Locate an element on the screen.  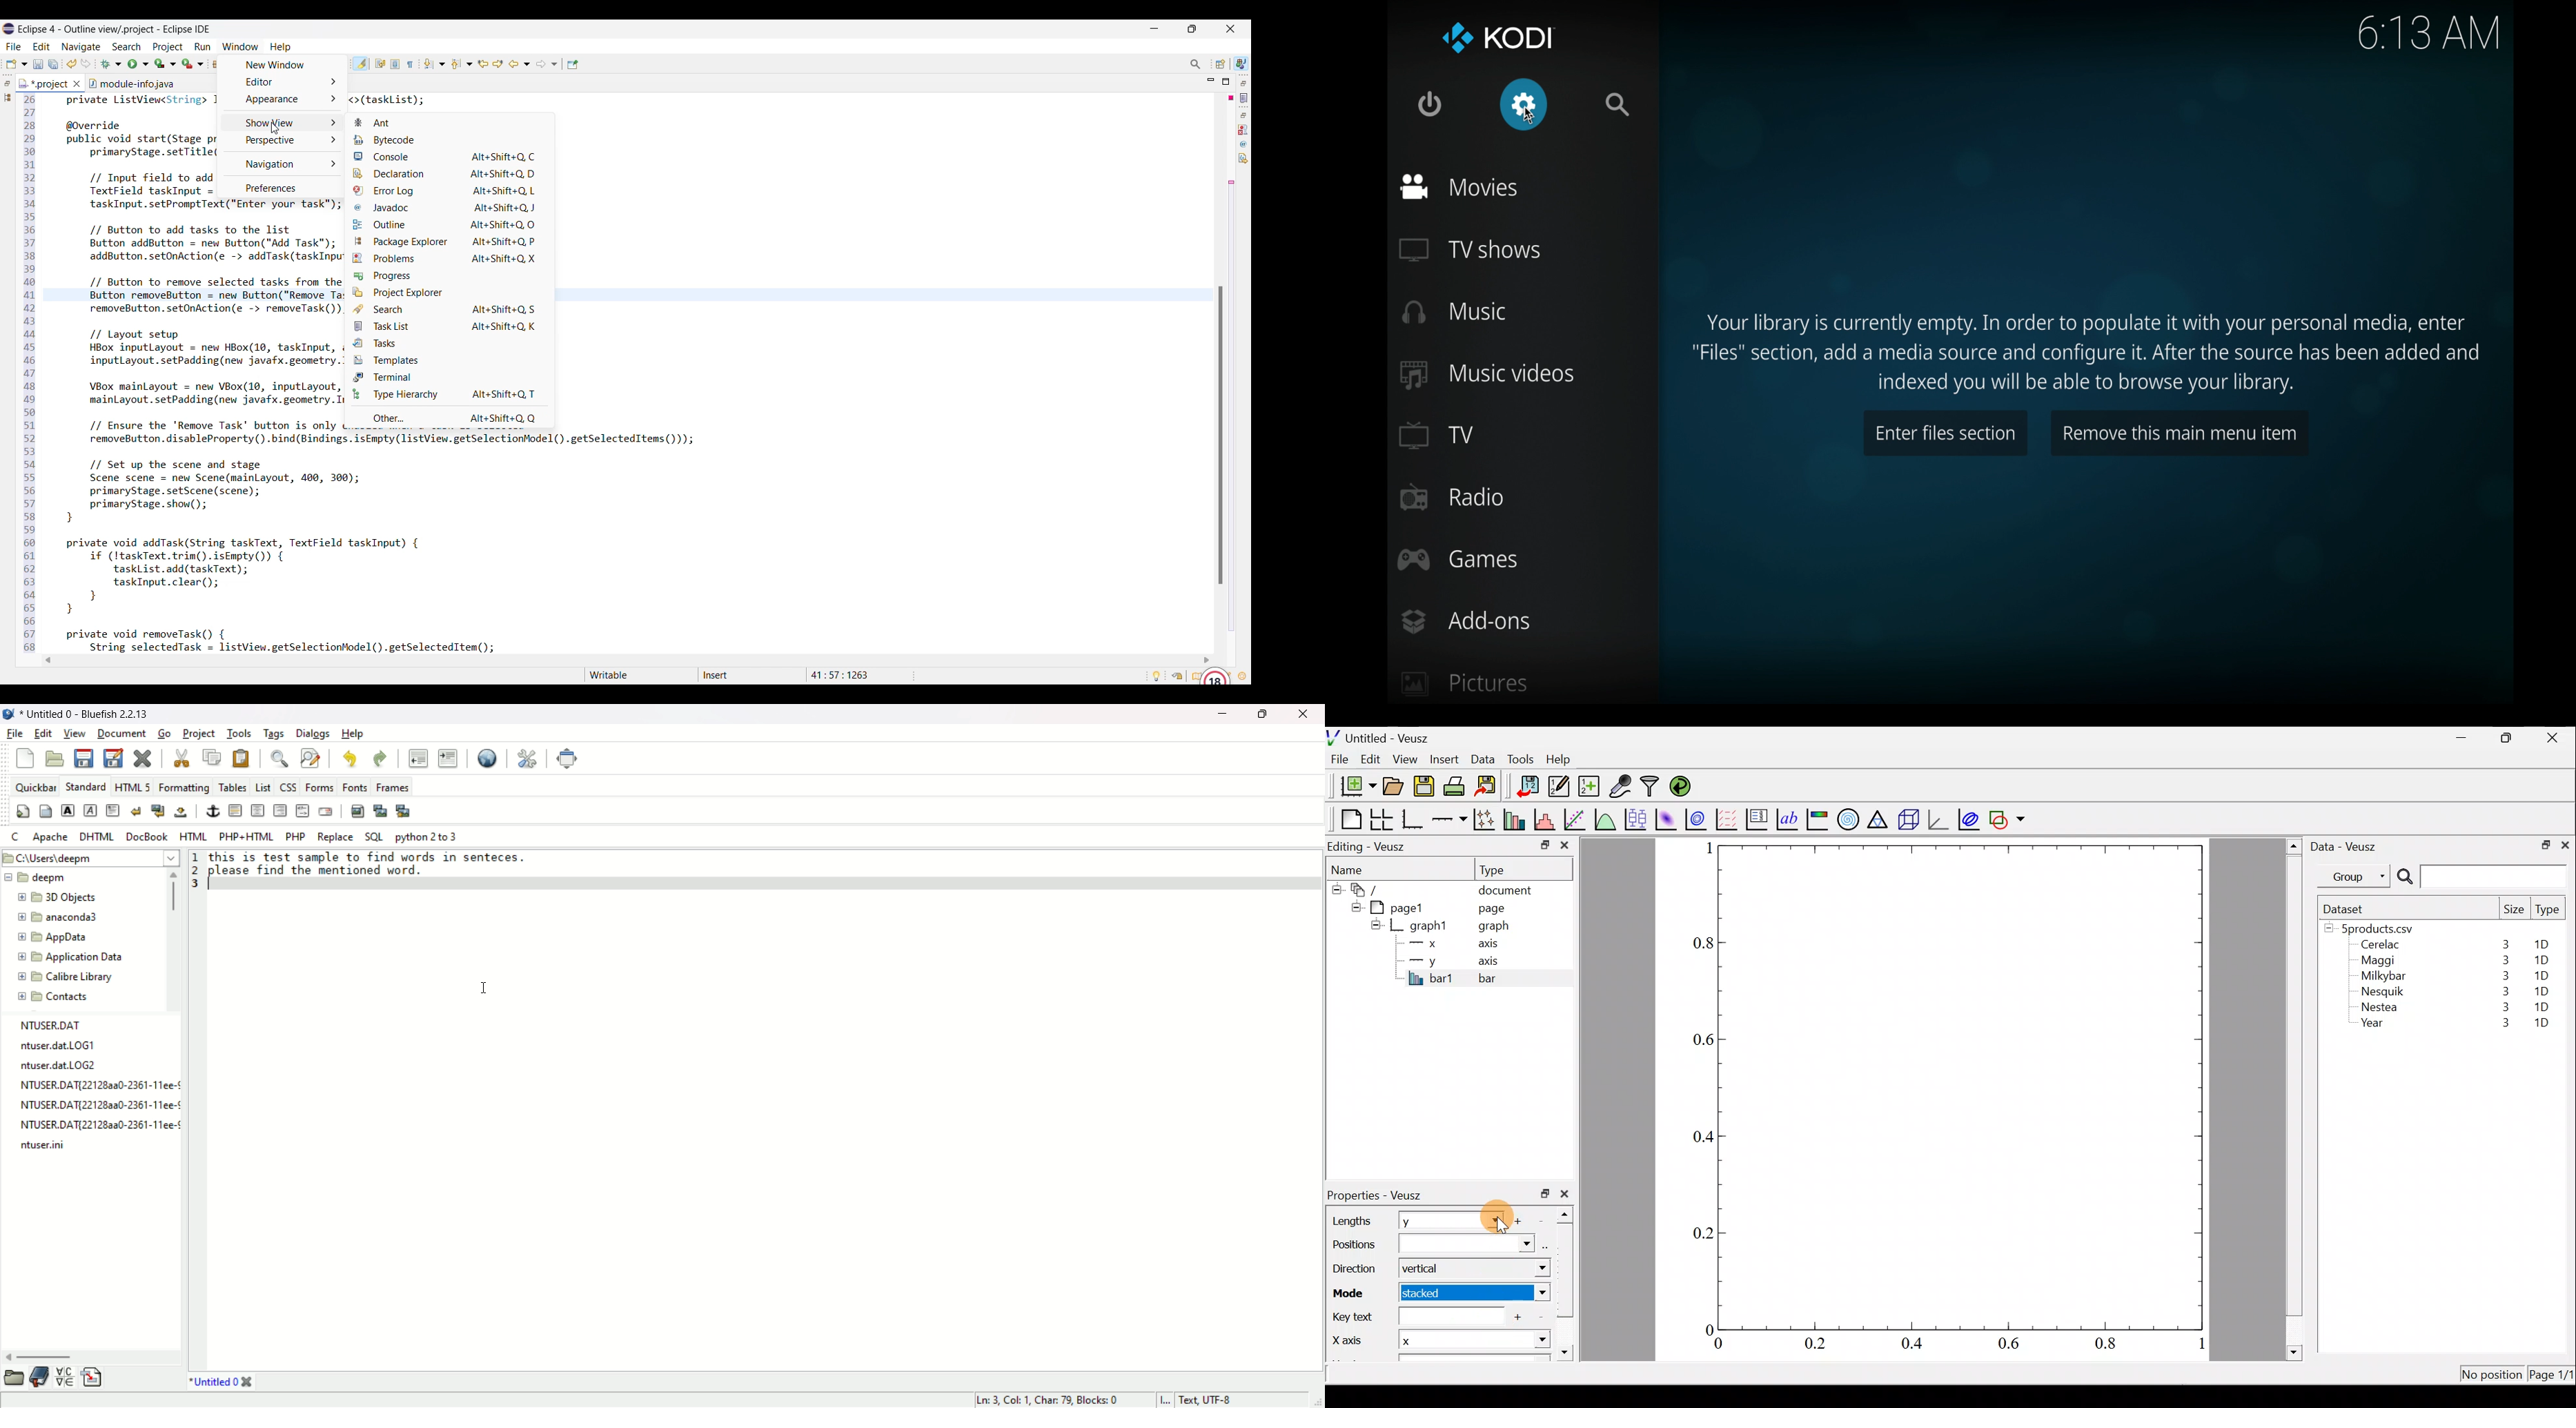
Terminal is located at coordinates (449, 377).